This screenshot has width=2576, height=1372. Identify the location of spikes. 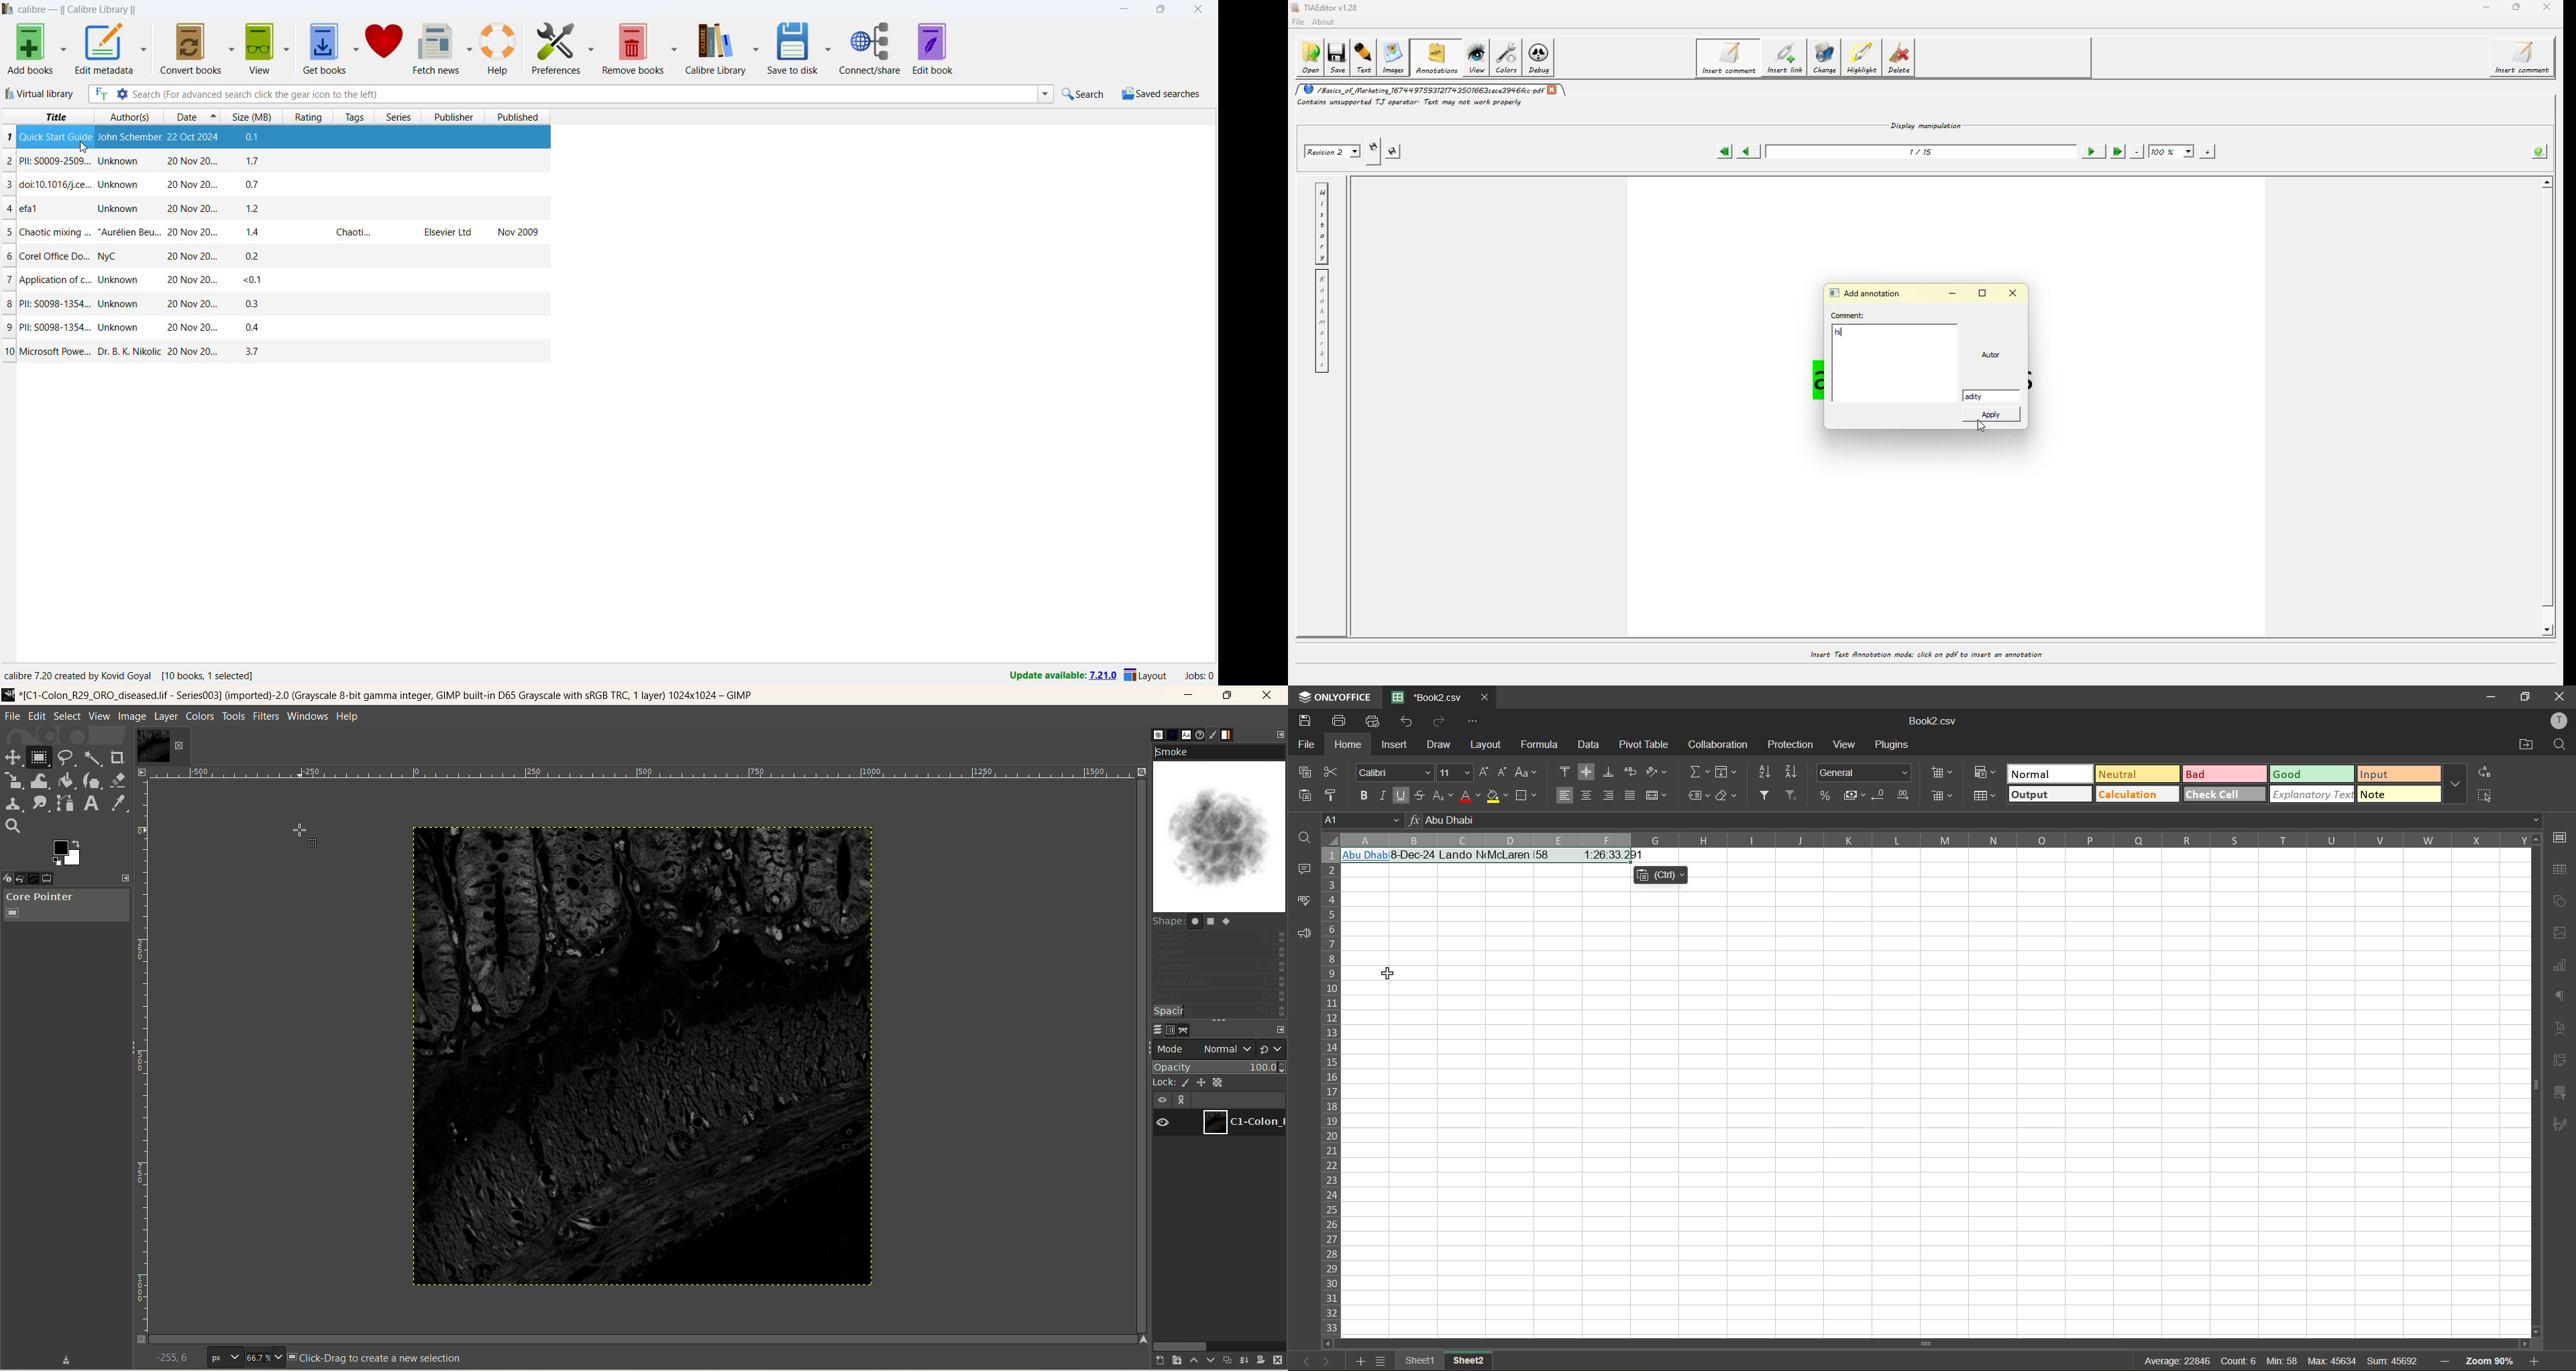
(1220, 952).